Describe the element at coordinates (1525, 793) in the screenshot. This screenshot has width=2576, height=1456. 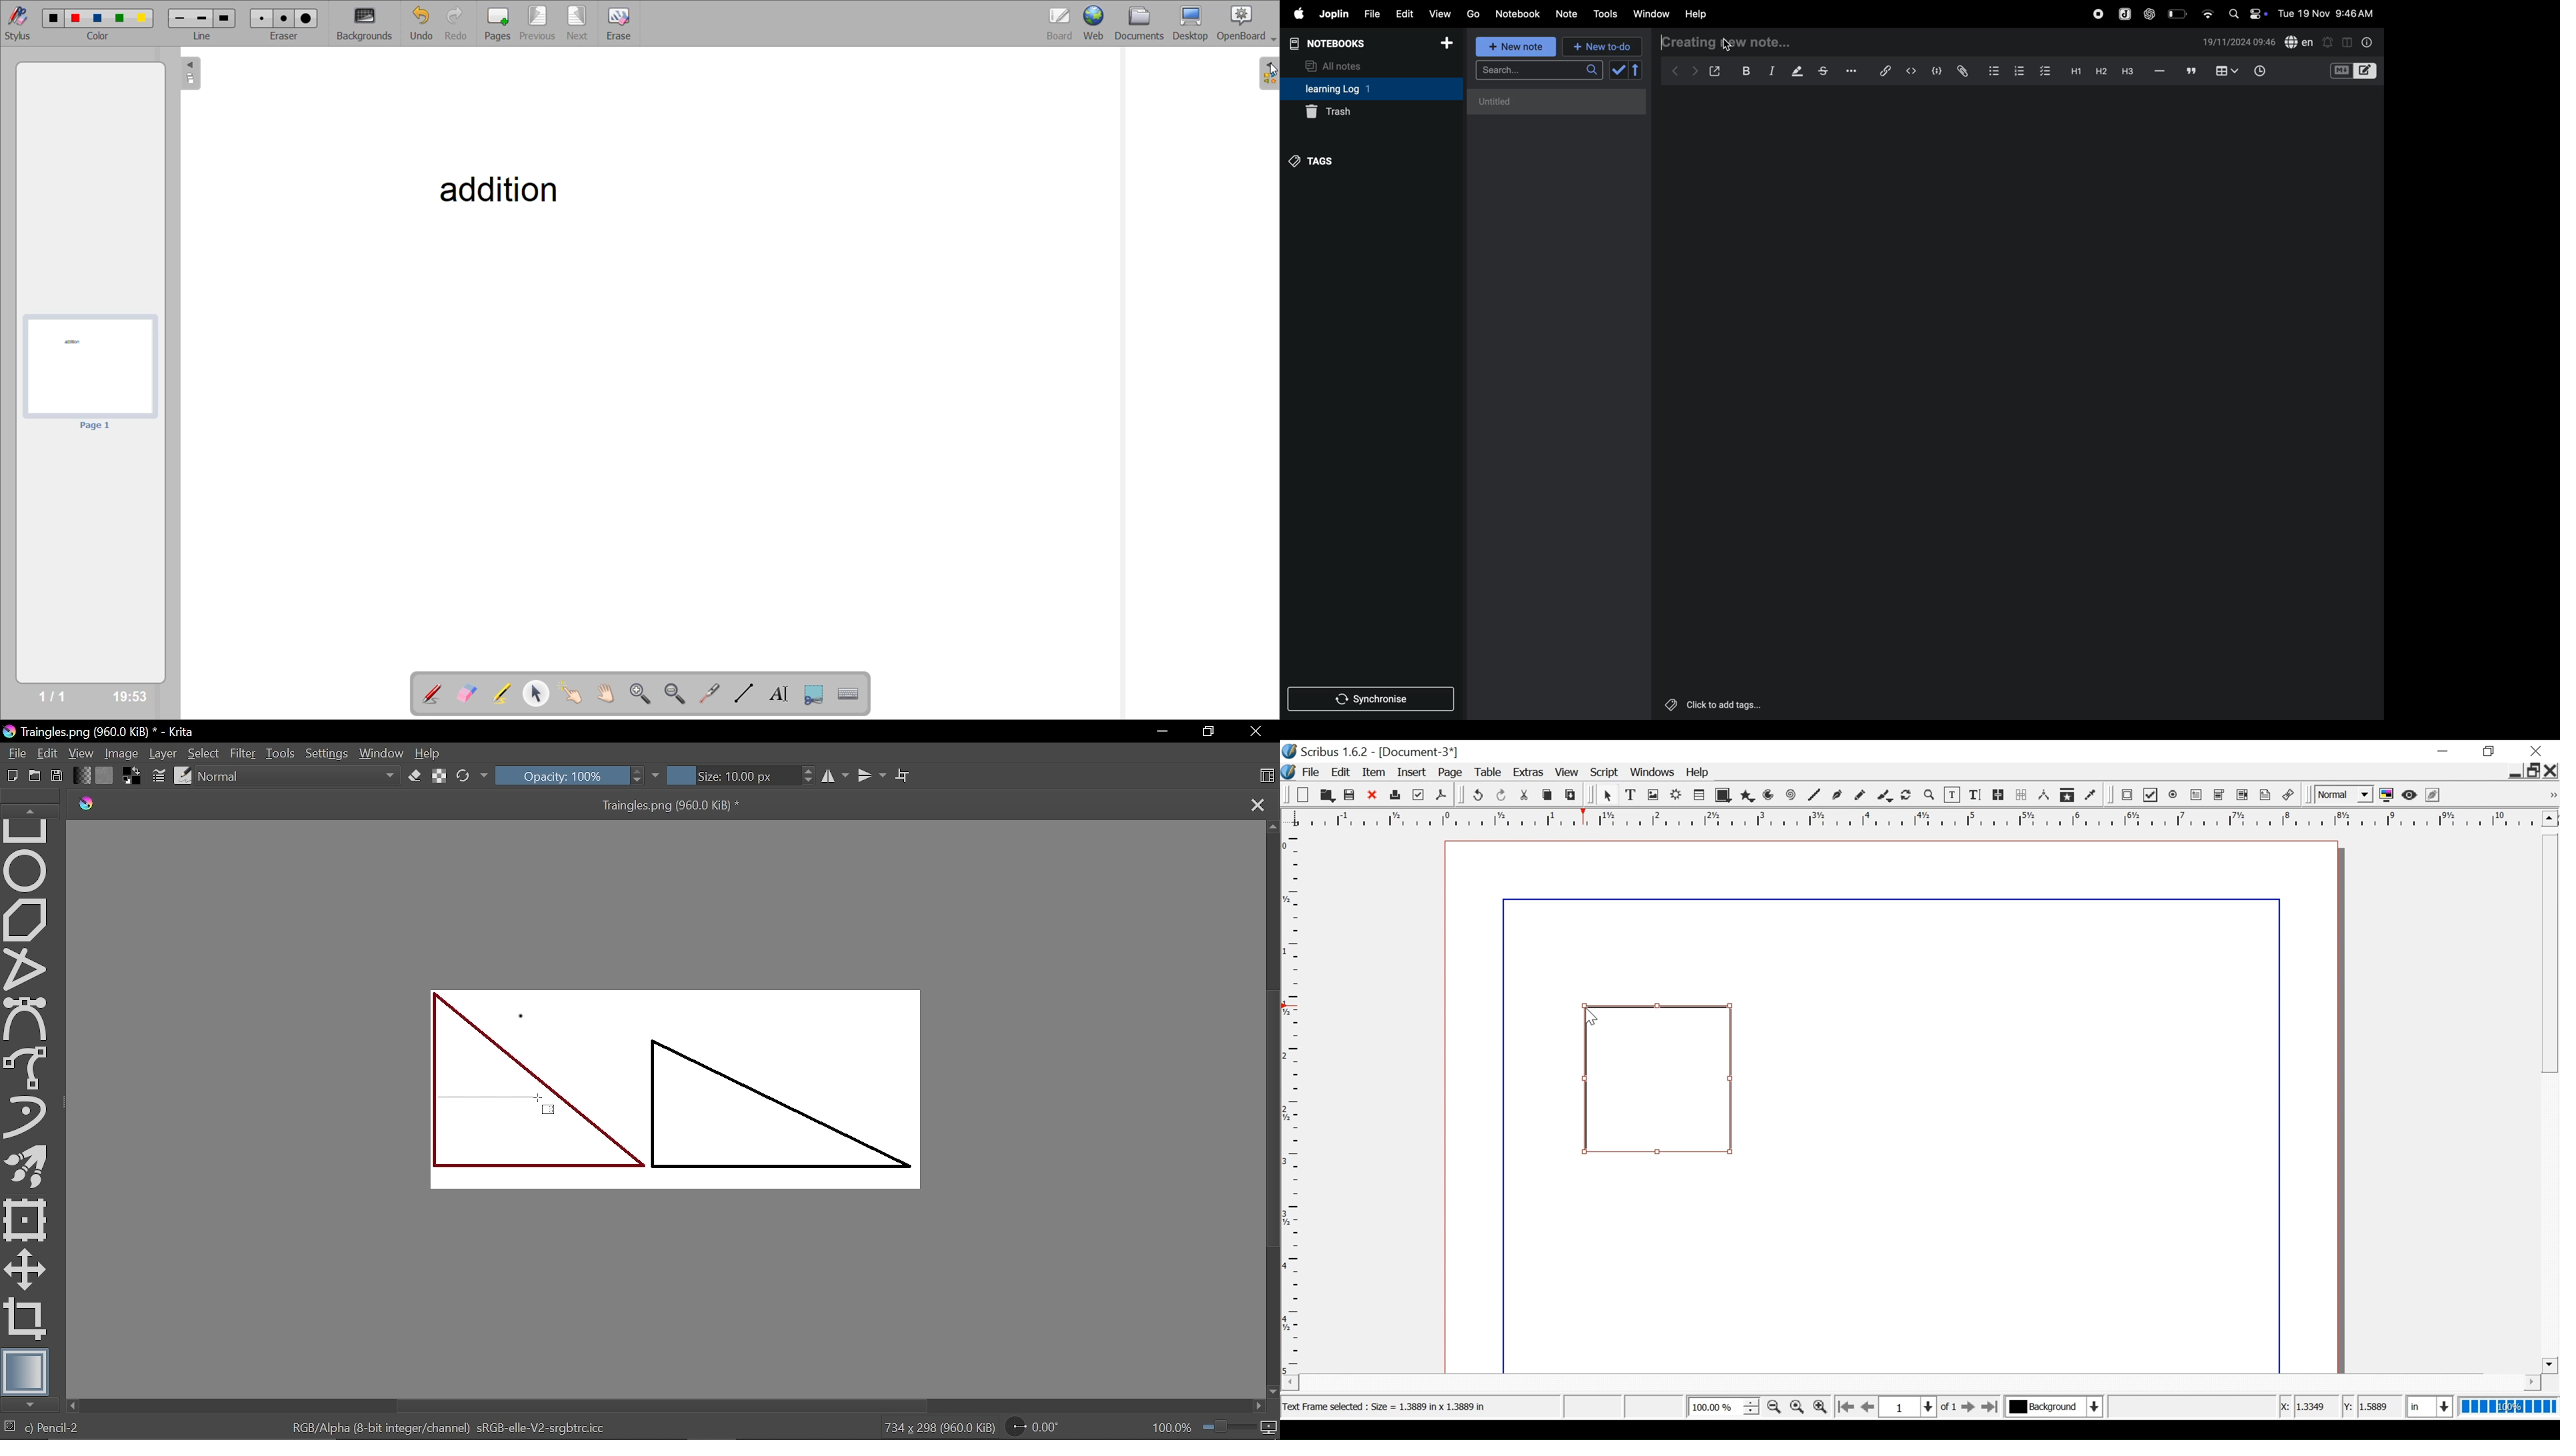
I see `Cut` at that location.